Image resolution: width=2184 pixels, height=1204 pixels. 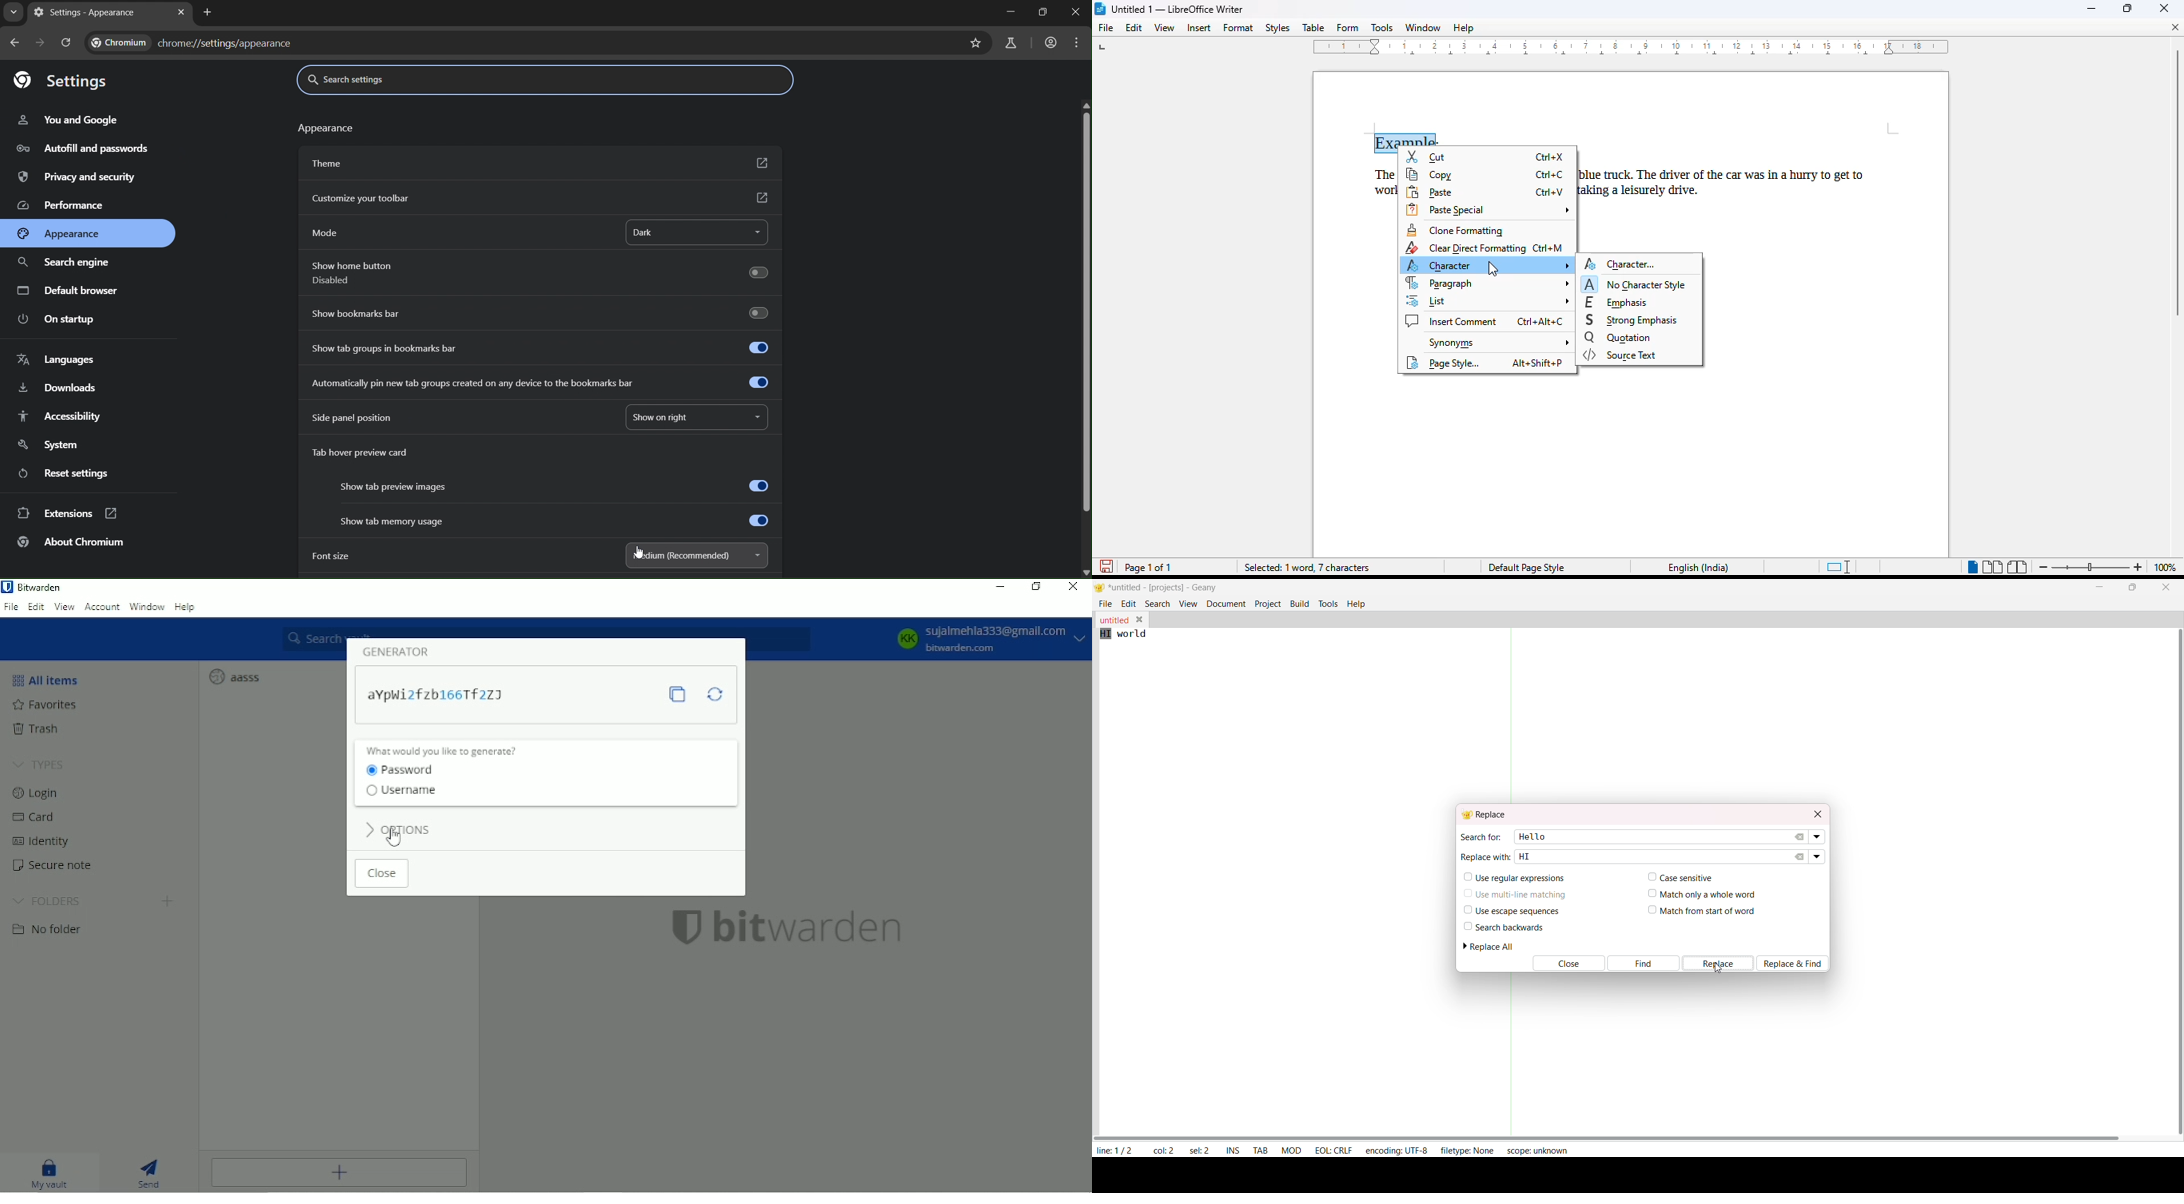 I want to click on Generator, so click(x=395, y=651).